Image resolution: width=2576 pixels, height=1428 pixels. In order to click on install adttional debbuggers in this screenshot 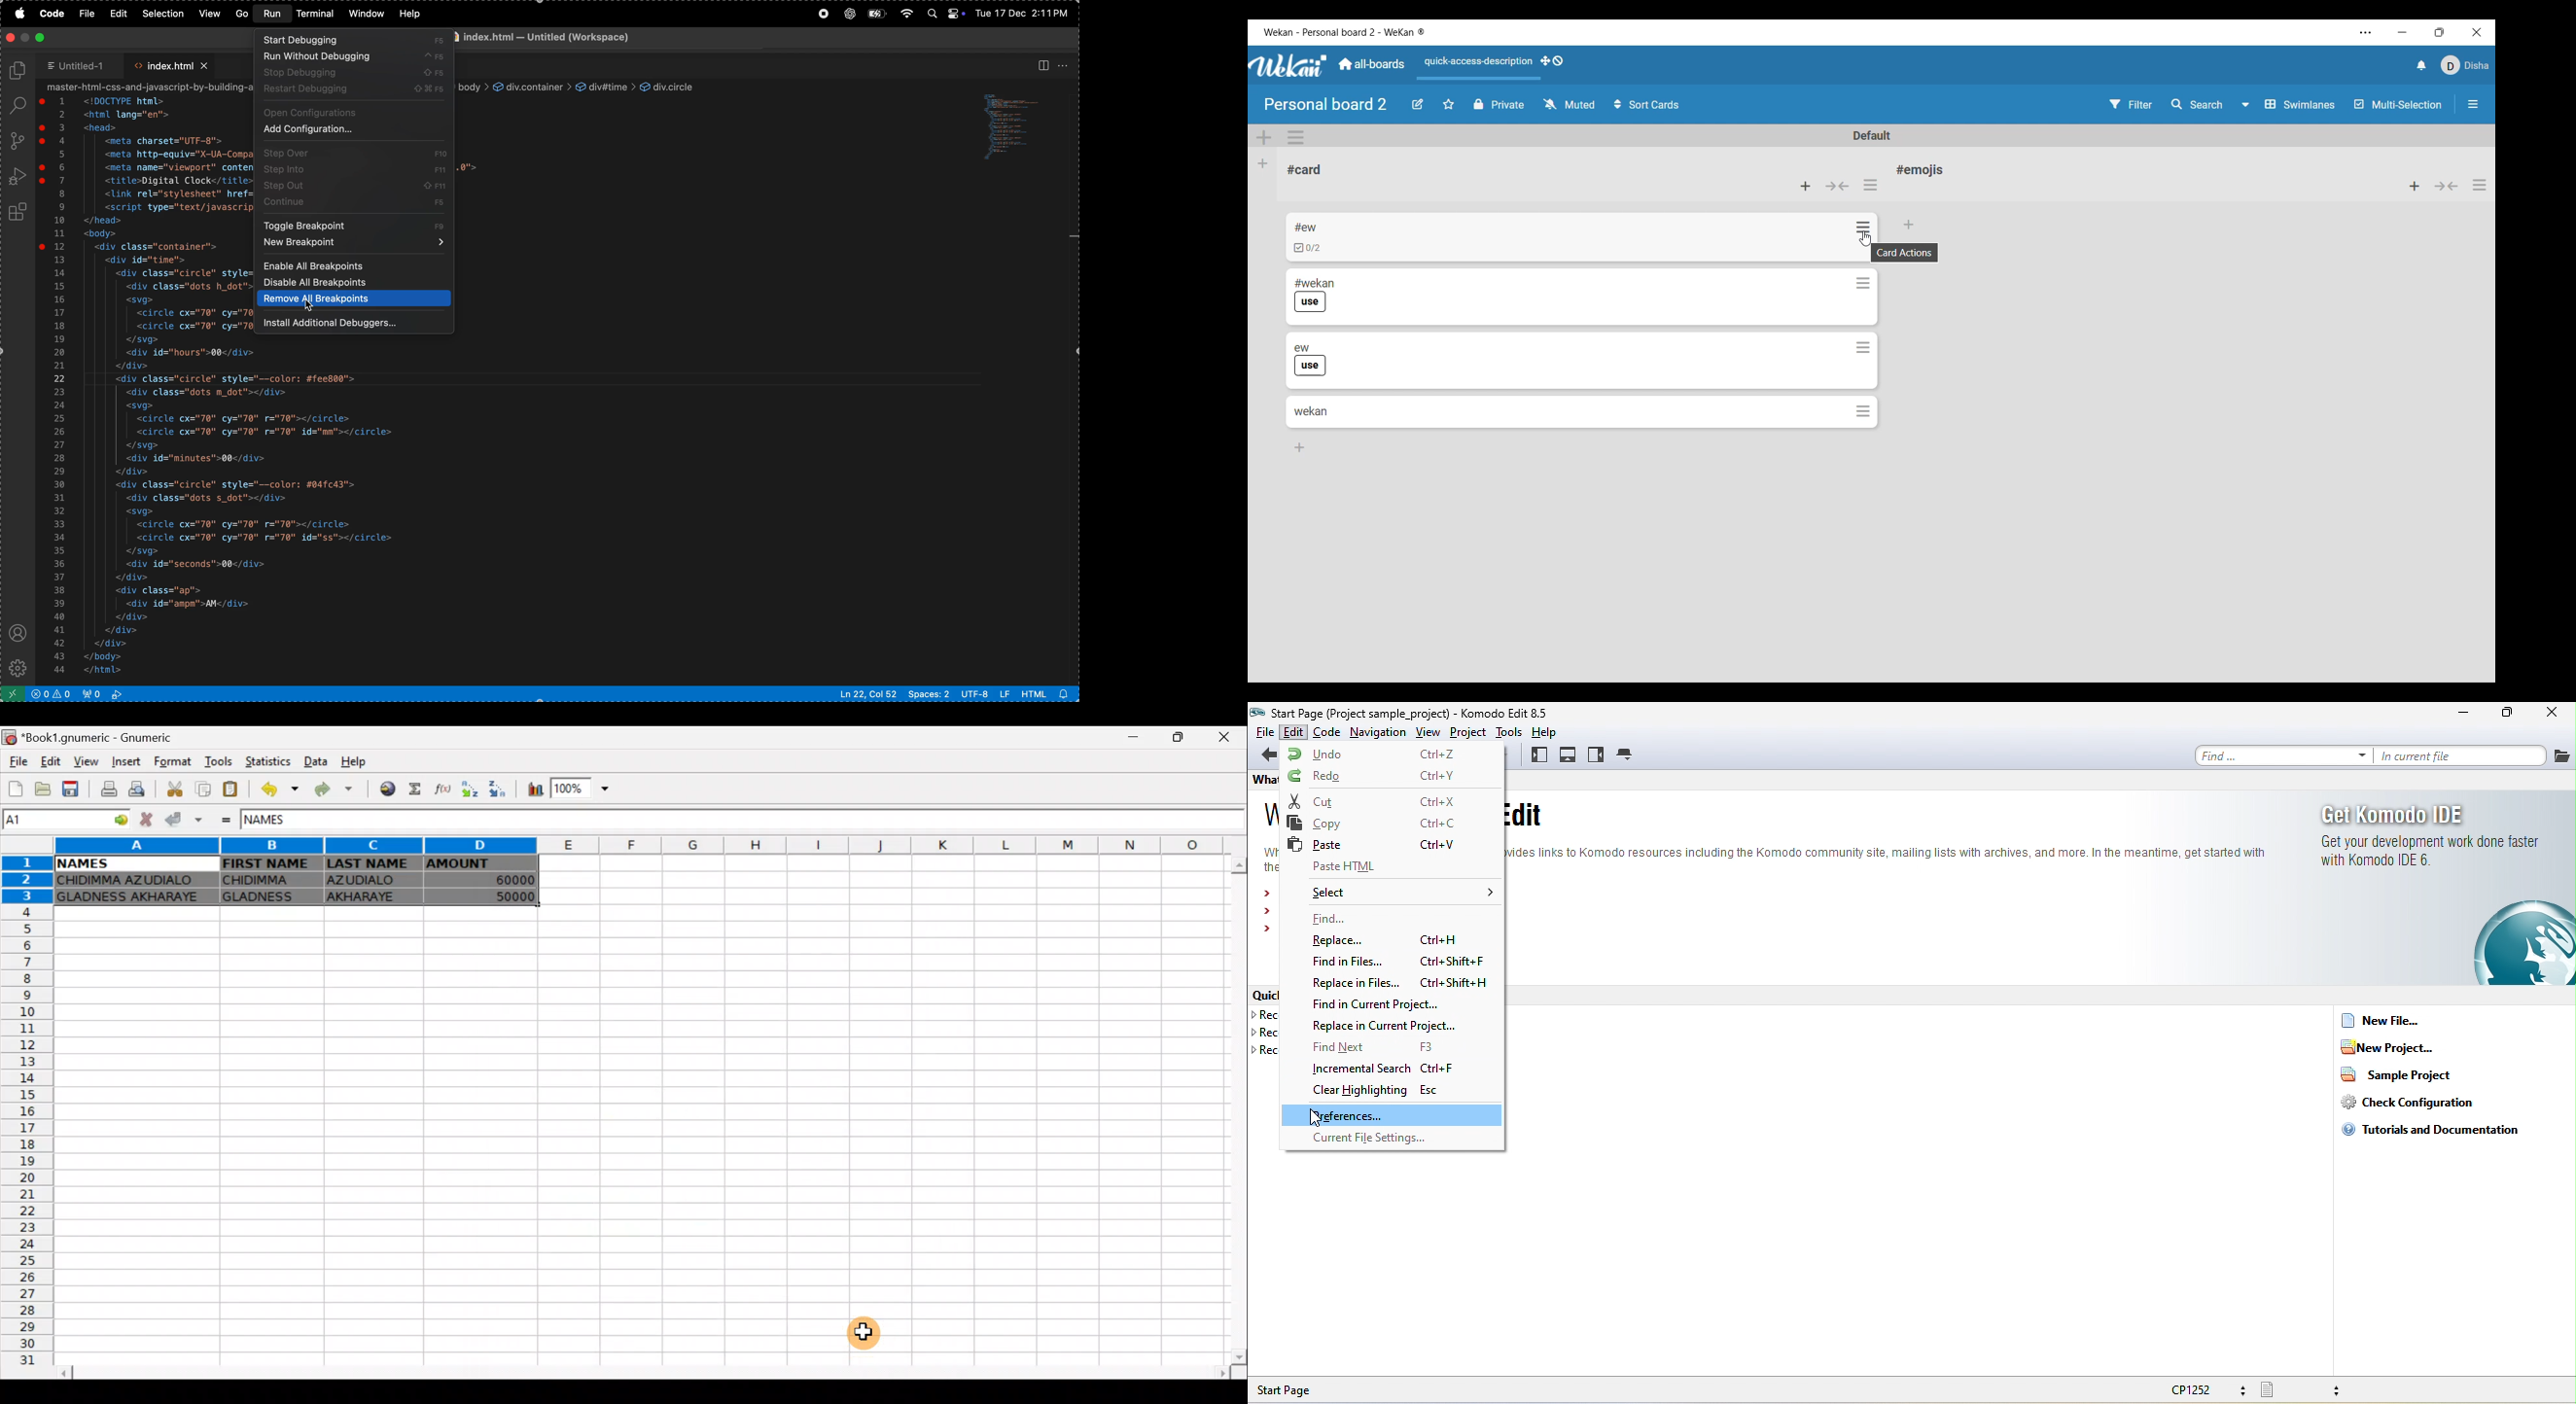, I will do `click(356, 325)`.